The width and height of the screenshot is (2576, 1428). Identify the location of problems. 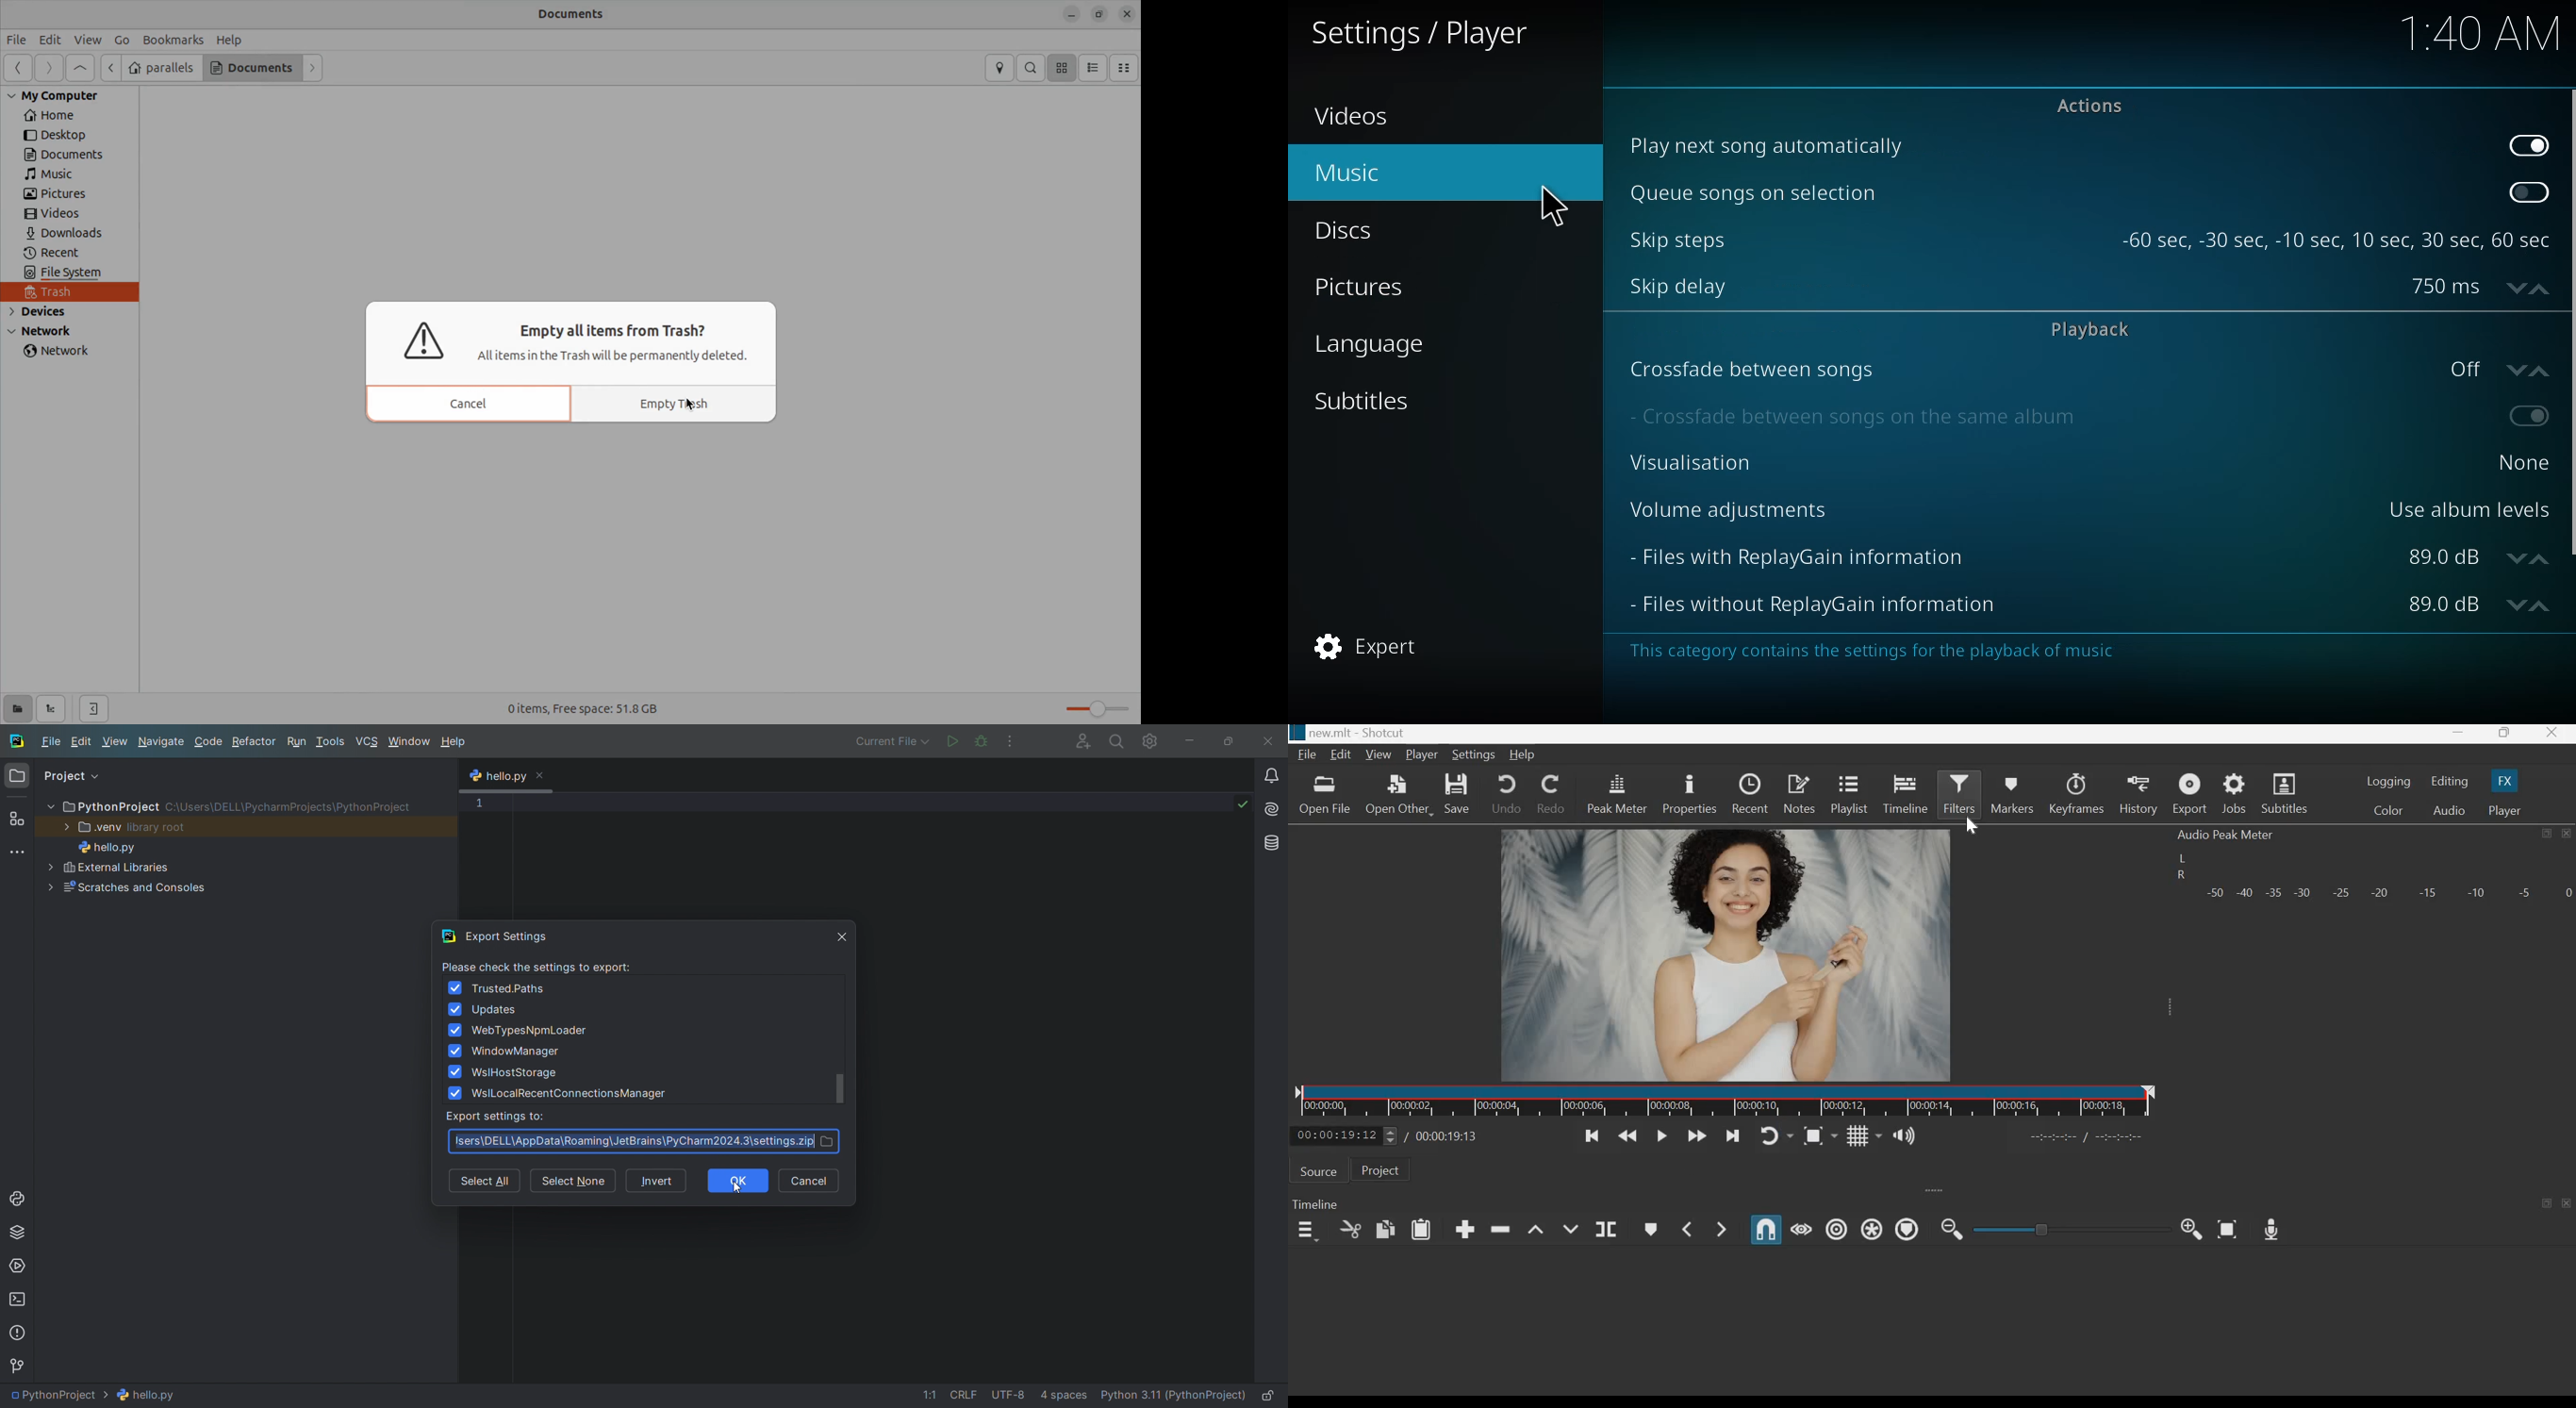
(17, 1335).